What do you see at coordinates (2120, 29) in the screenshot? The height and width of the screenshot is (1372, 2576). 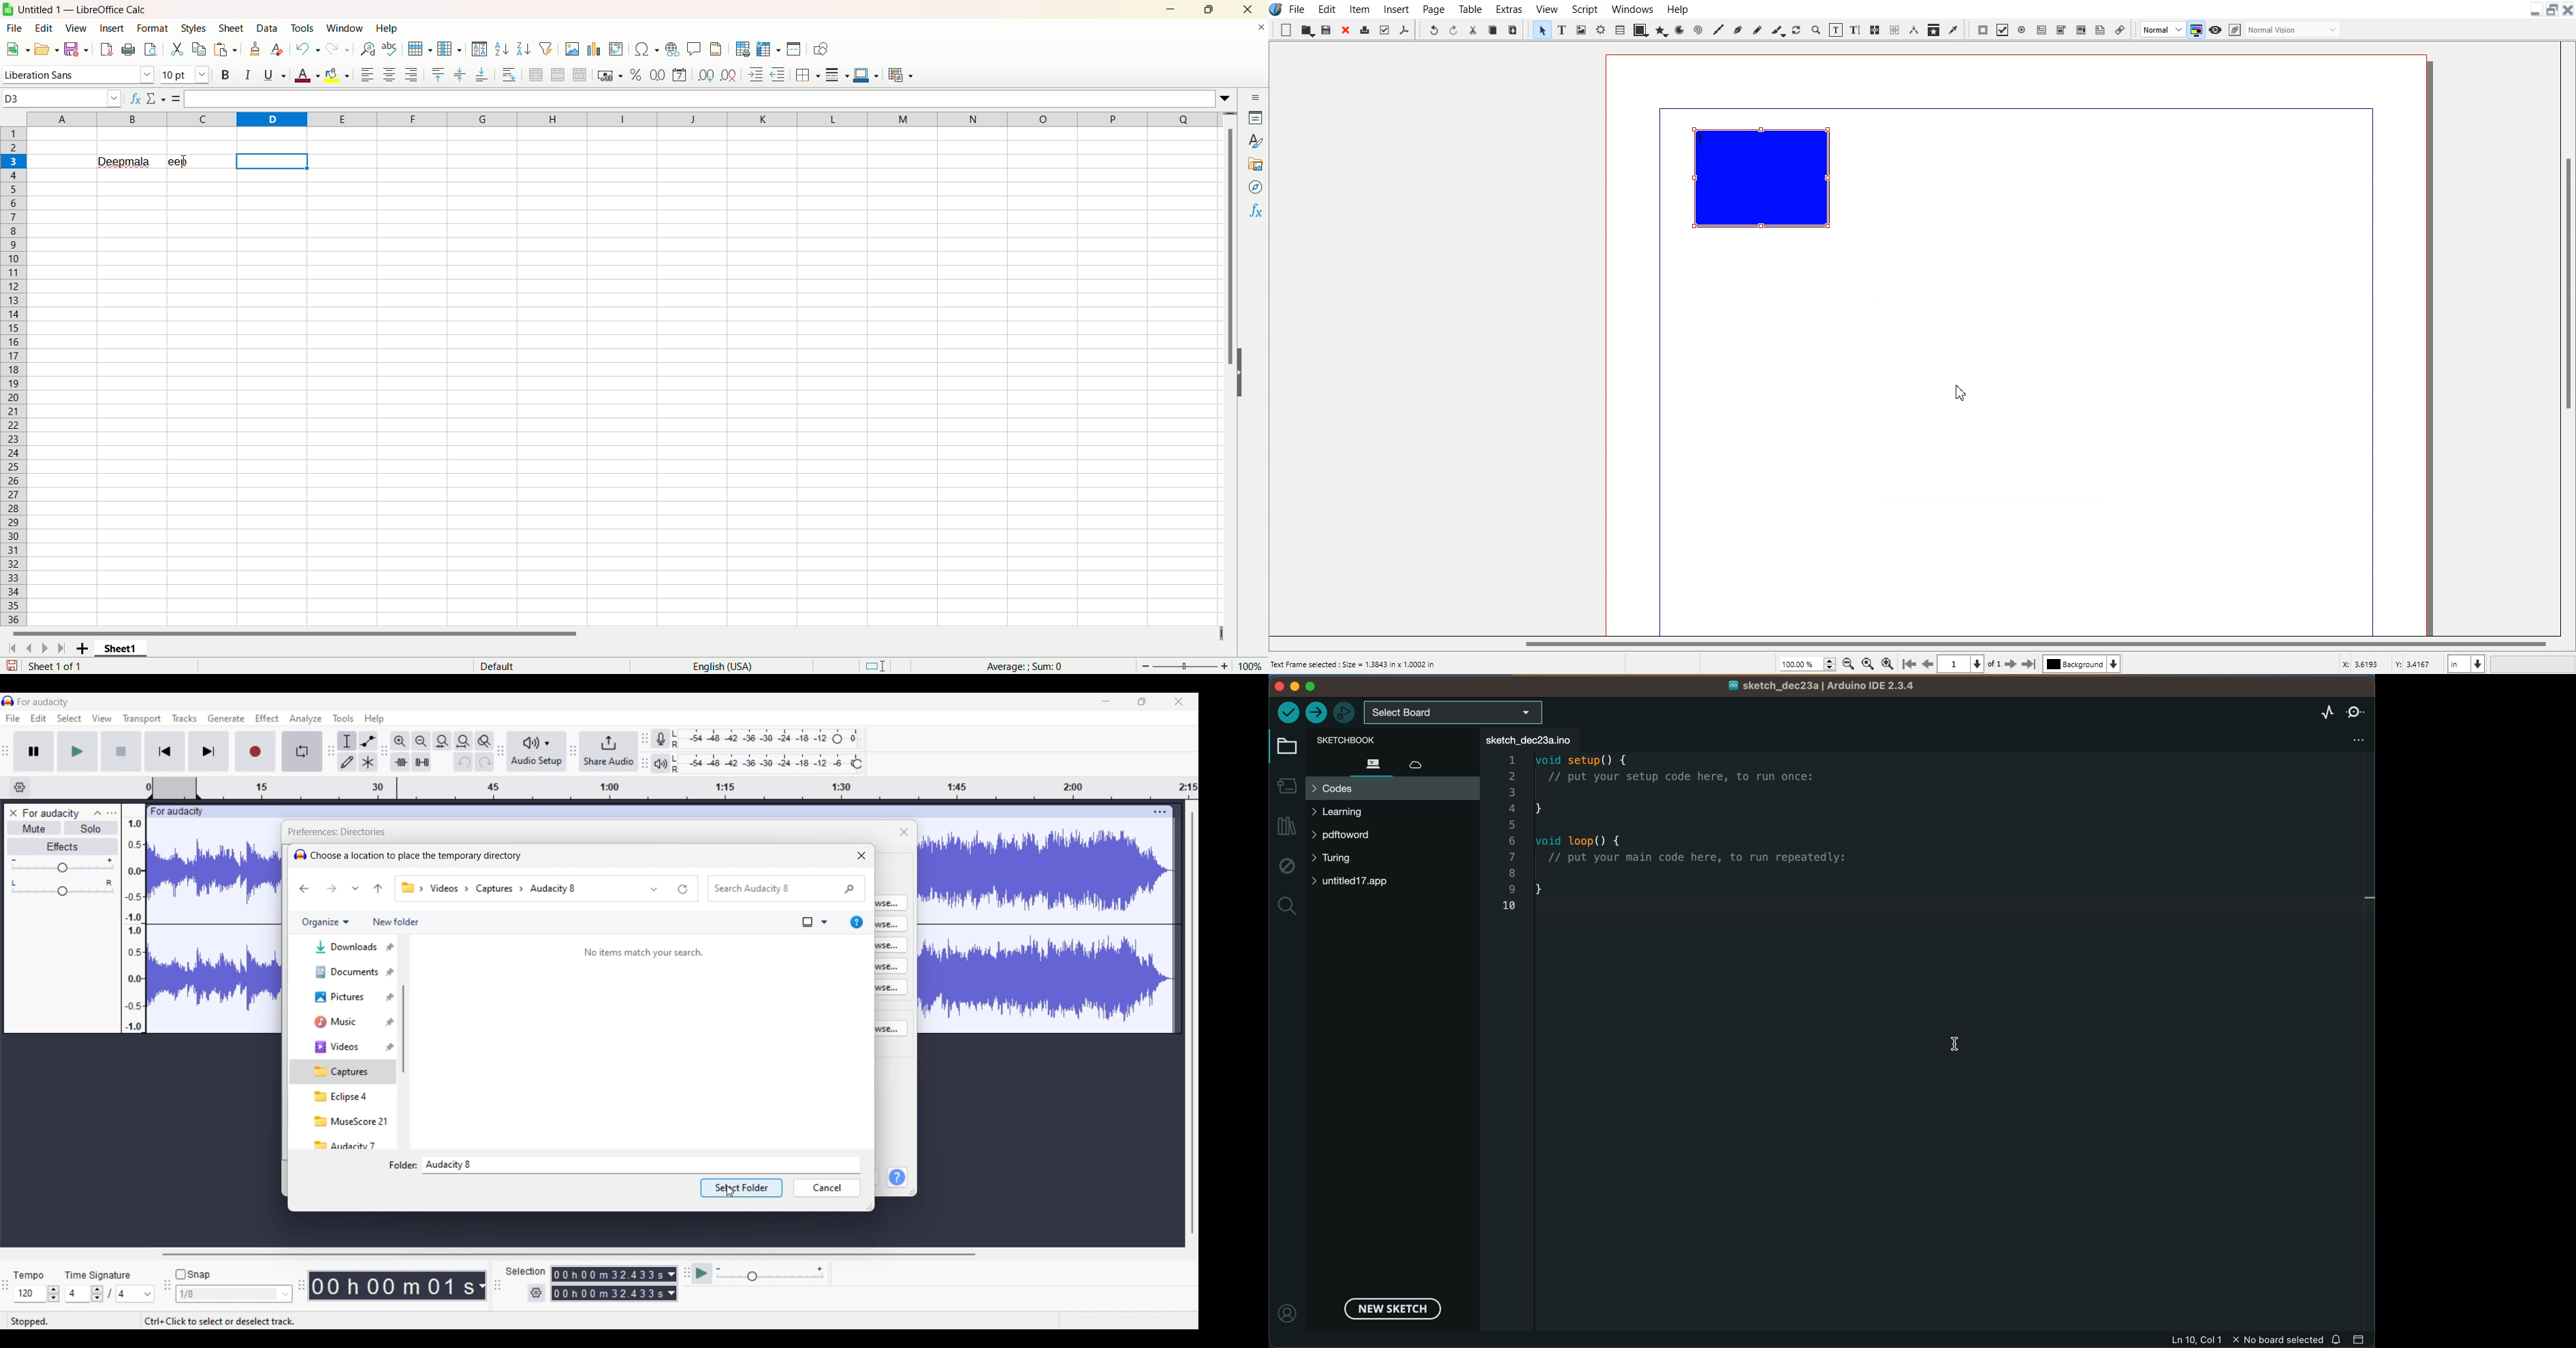 I see `Link Annotation` at bounding box center [2120, 29].